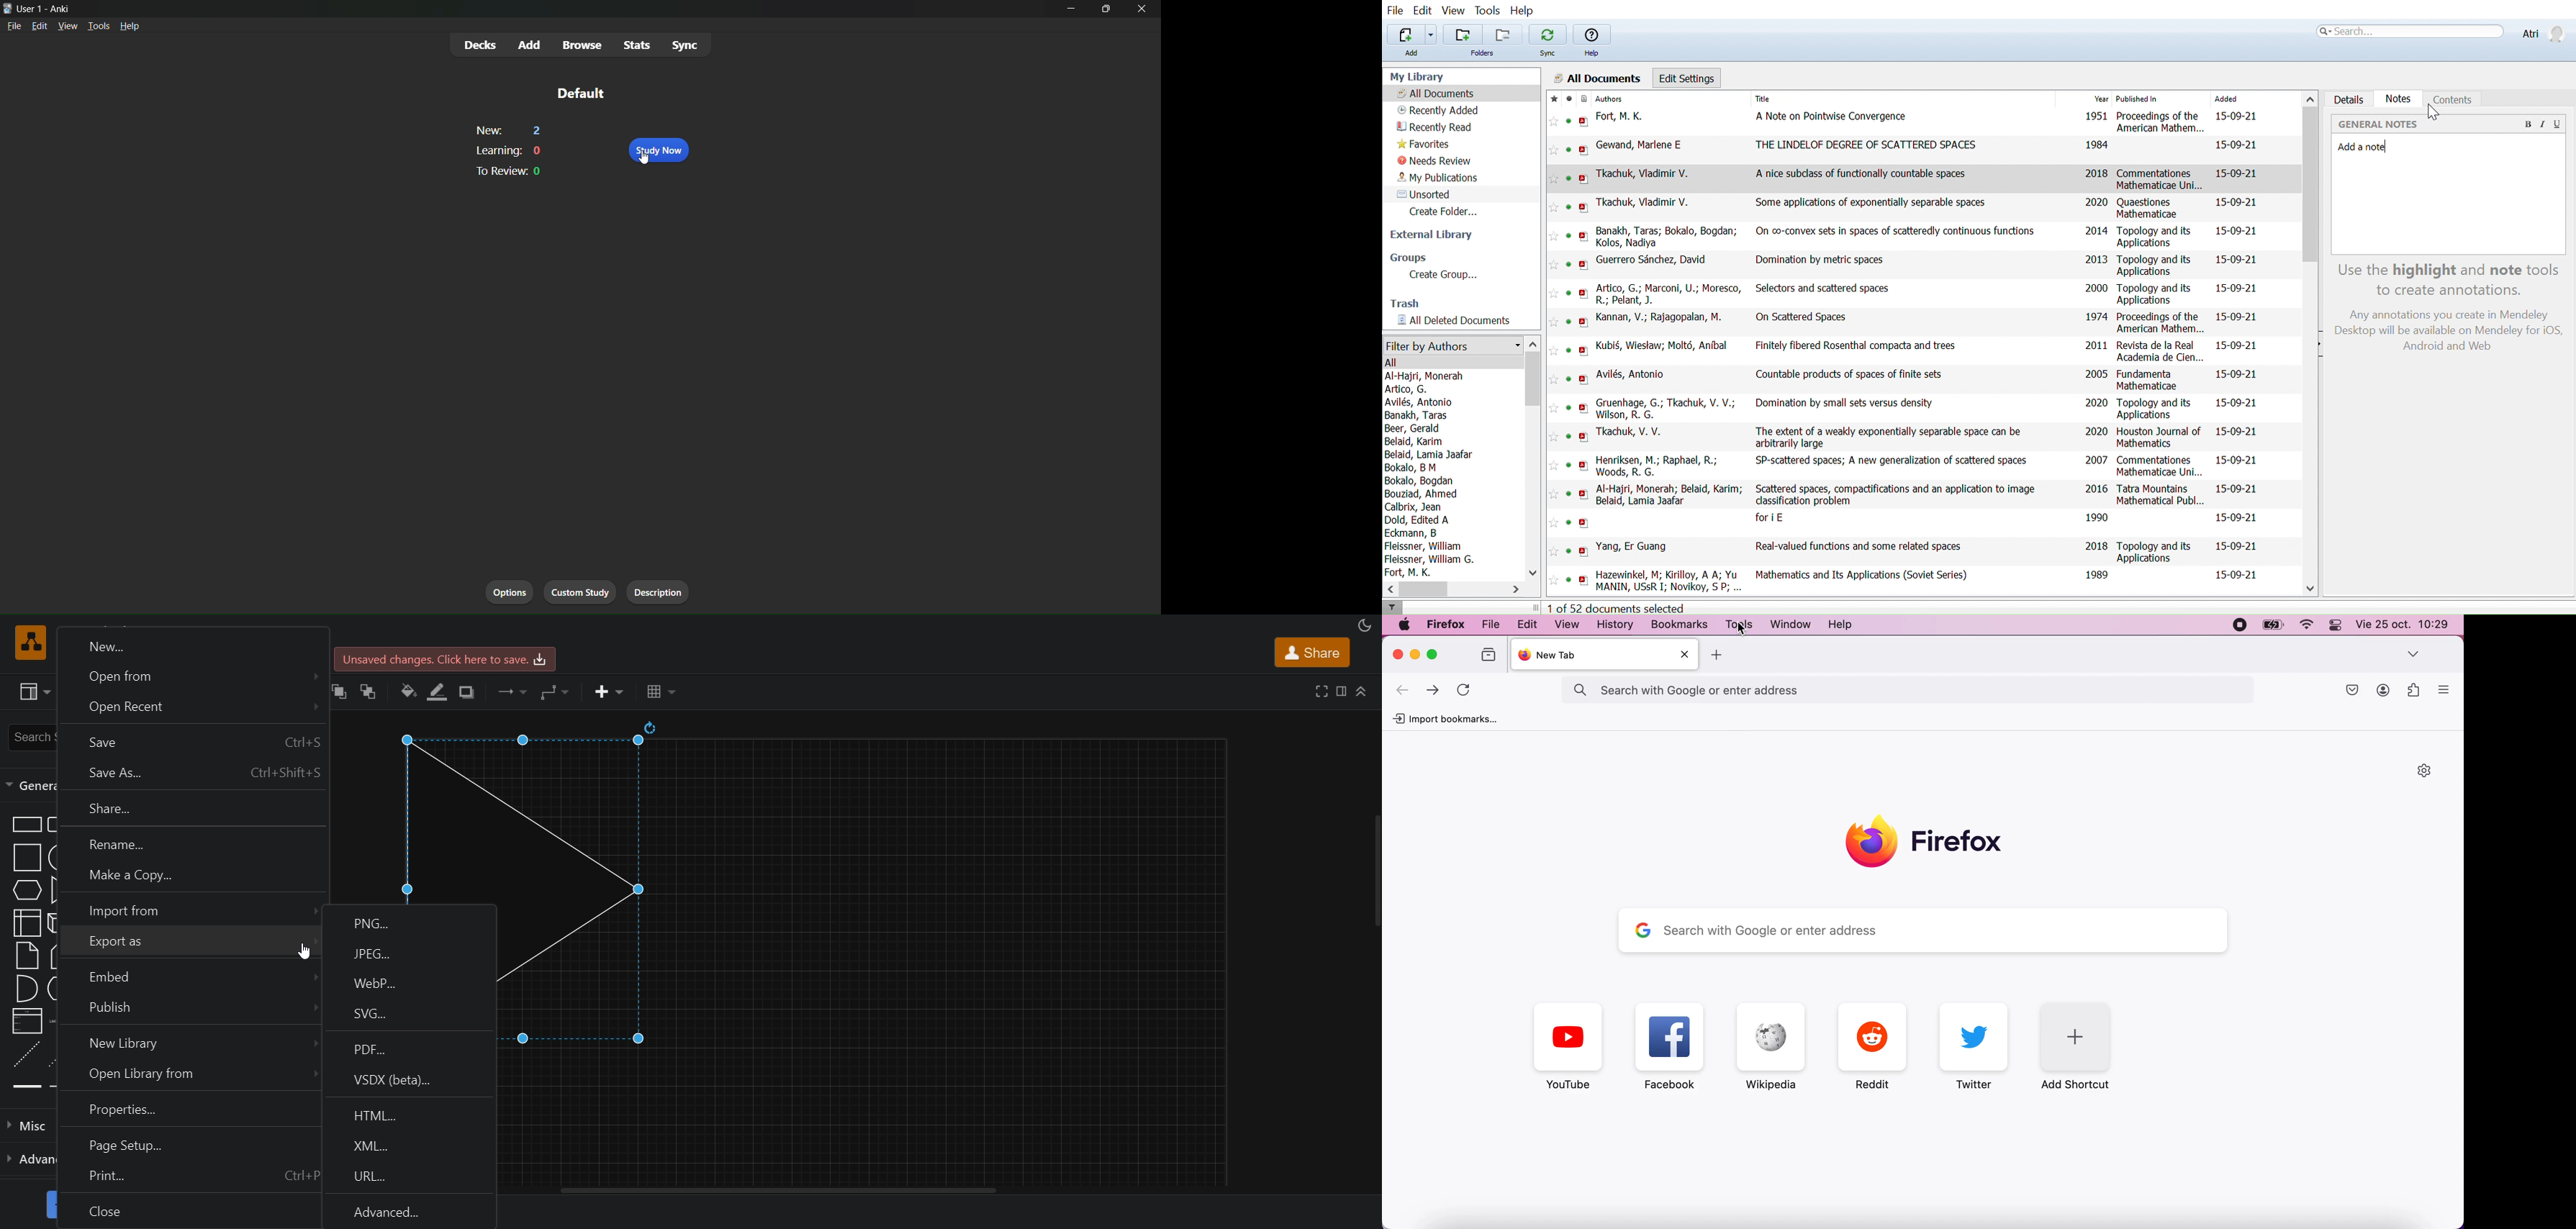 The width and height of the screenshot is (2576, 1232). What do you see at coordinates (1567, 99) in the screenshot?
I see `mark as read/ unread` at bounding box center [1567, 99].